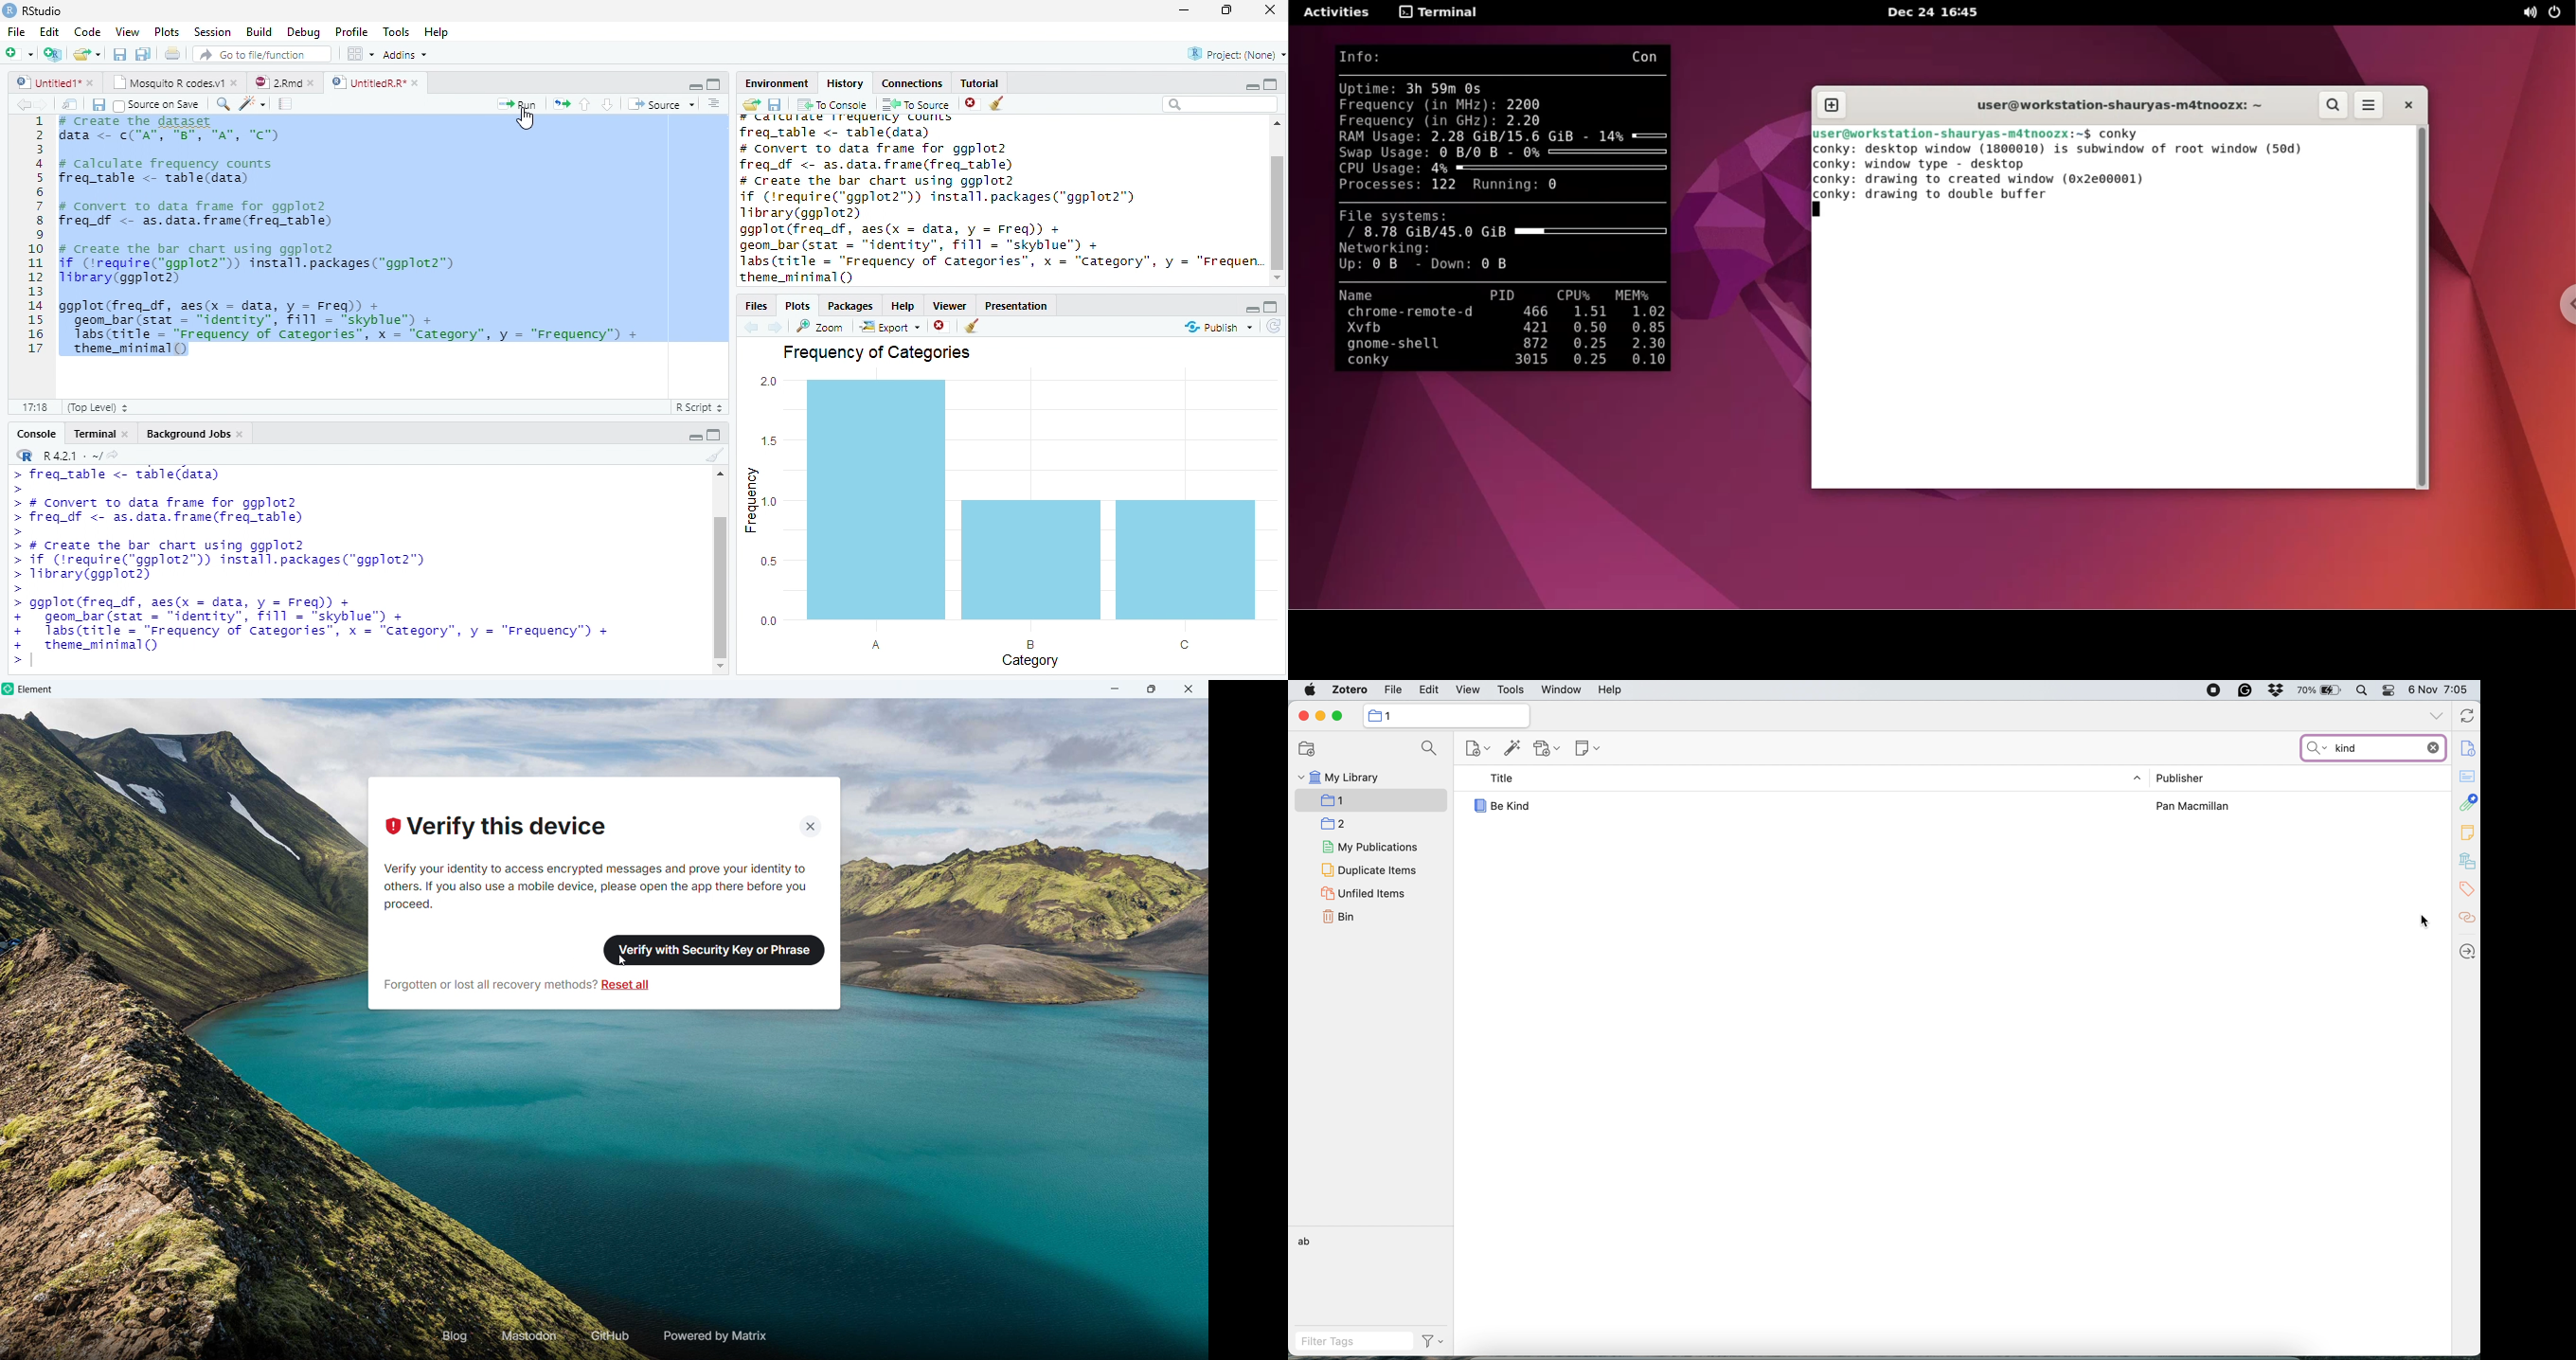  What do you see at coordinates (394, 235) in the screenshot?
I see `Create the dataset data <- c("a", "8", "A", "¢")calculate frequency countsreq_table <- table(data)Convert to data frame for ggplot2req_df <- as. data. frame(freq_table)Create the bar chart using ggplot2f (irequire(“ggplot2”)) install.packages(“ggplot2”)ibrary(ggplot2)gplot(freq df, aes(x = data, y = Freq) +geom_bar (stat = “identity”, fill = "skyblue") +labs (title = "Frequency of Categories”, x = “Category”, y = Frequency”) +theme_minimal 0]` at bounding box center [394, 235].